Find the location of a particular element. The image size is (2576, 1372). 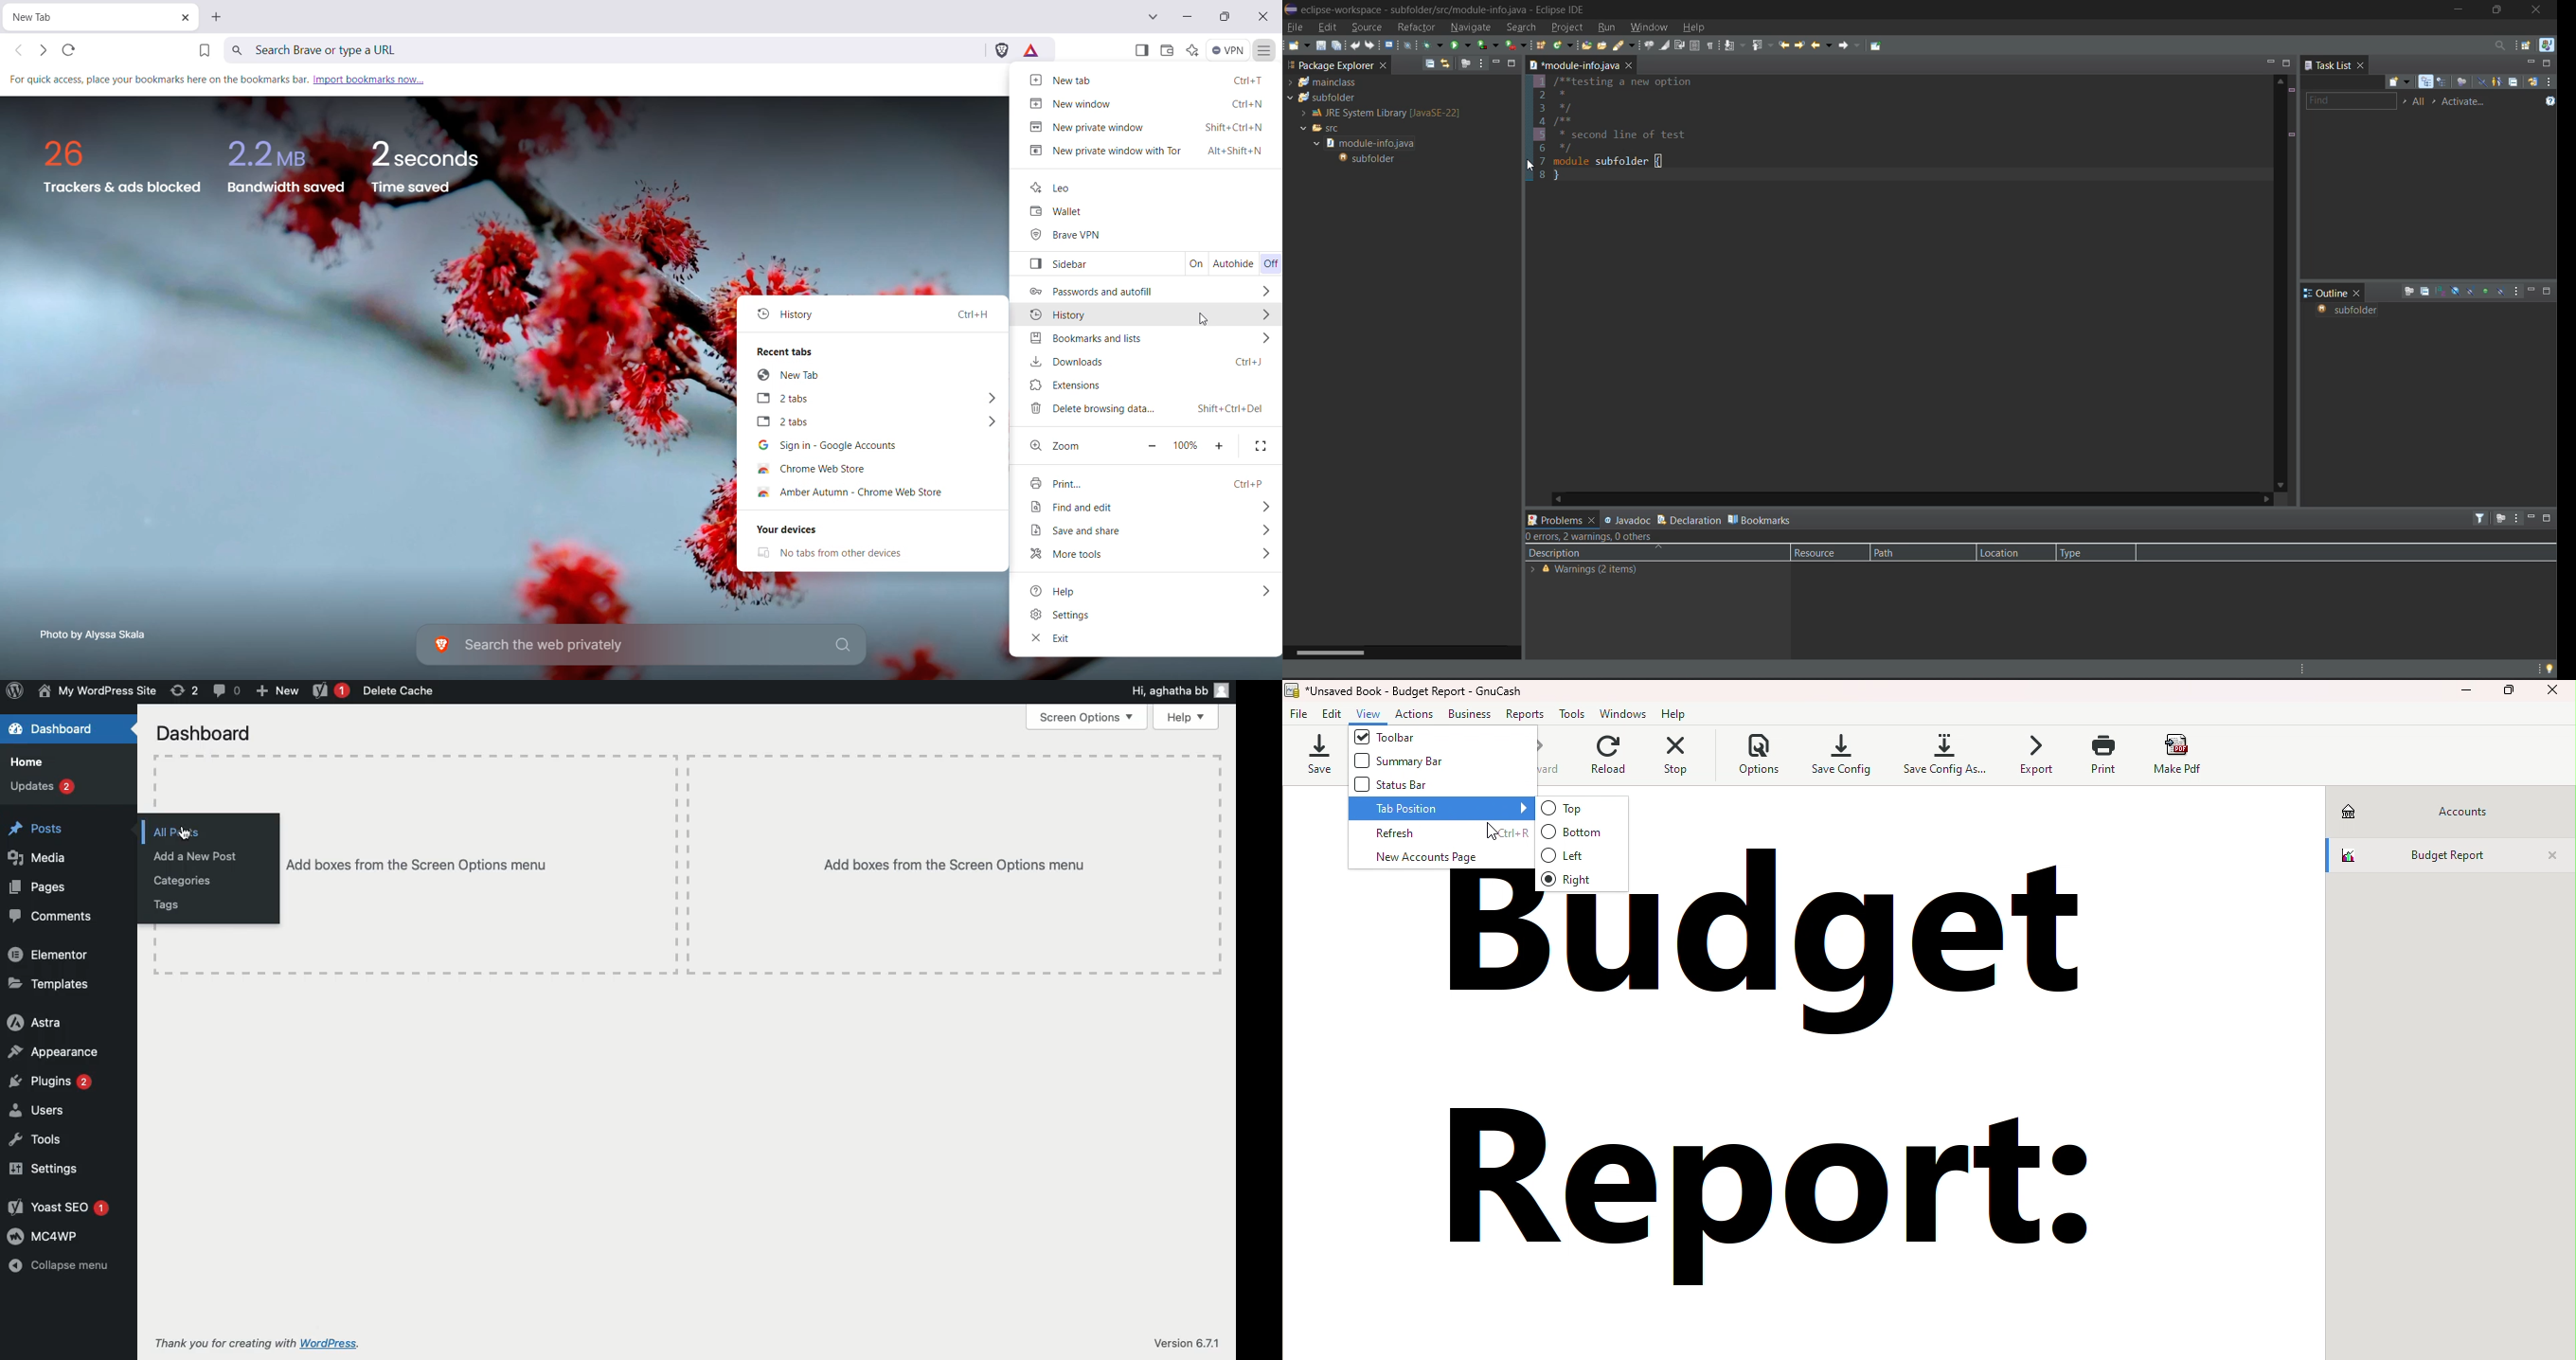

Customize and Control Brave is located at coordinates (1265, 51).